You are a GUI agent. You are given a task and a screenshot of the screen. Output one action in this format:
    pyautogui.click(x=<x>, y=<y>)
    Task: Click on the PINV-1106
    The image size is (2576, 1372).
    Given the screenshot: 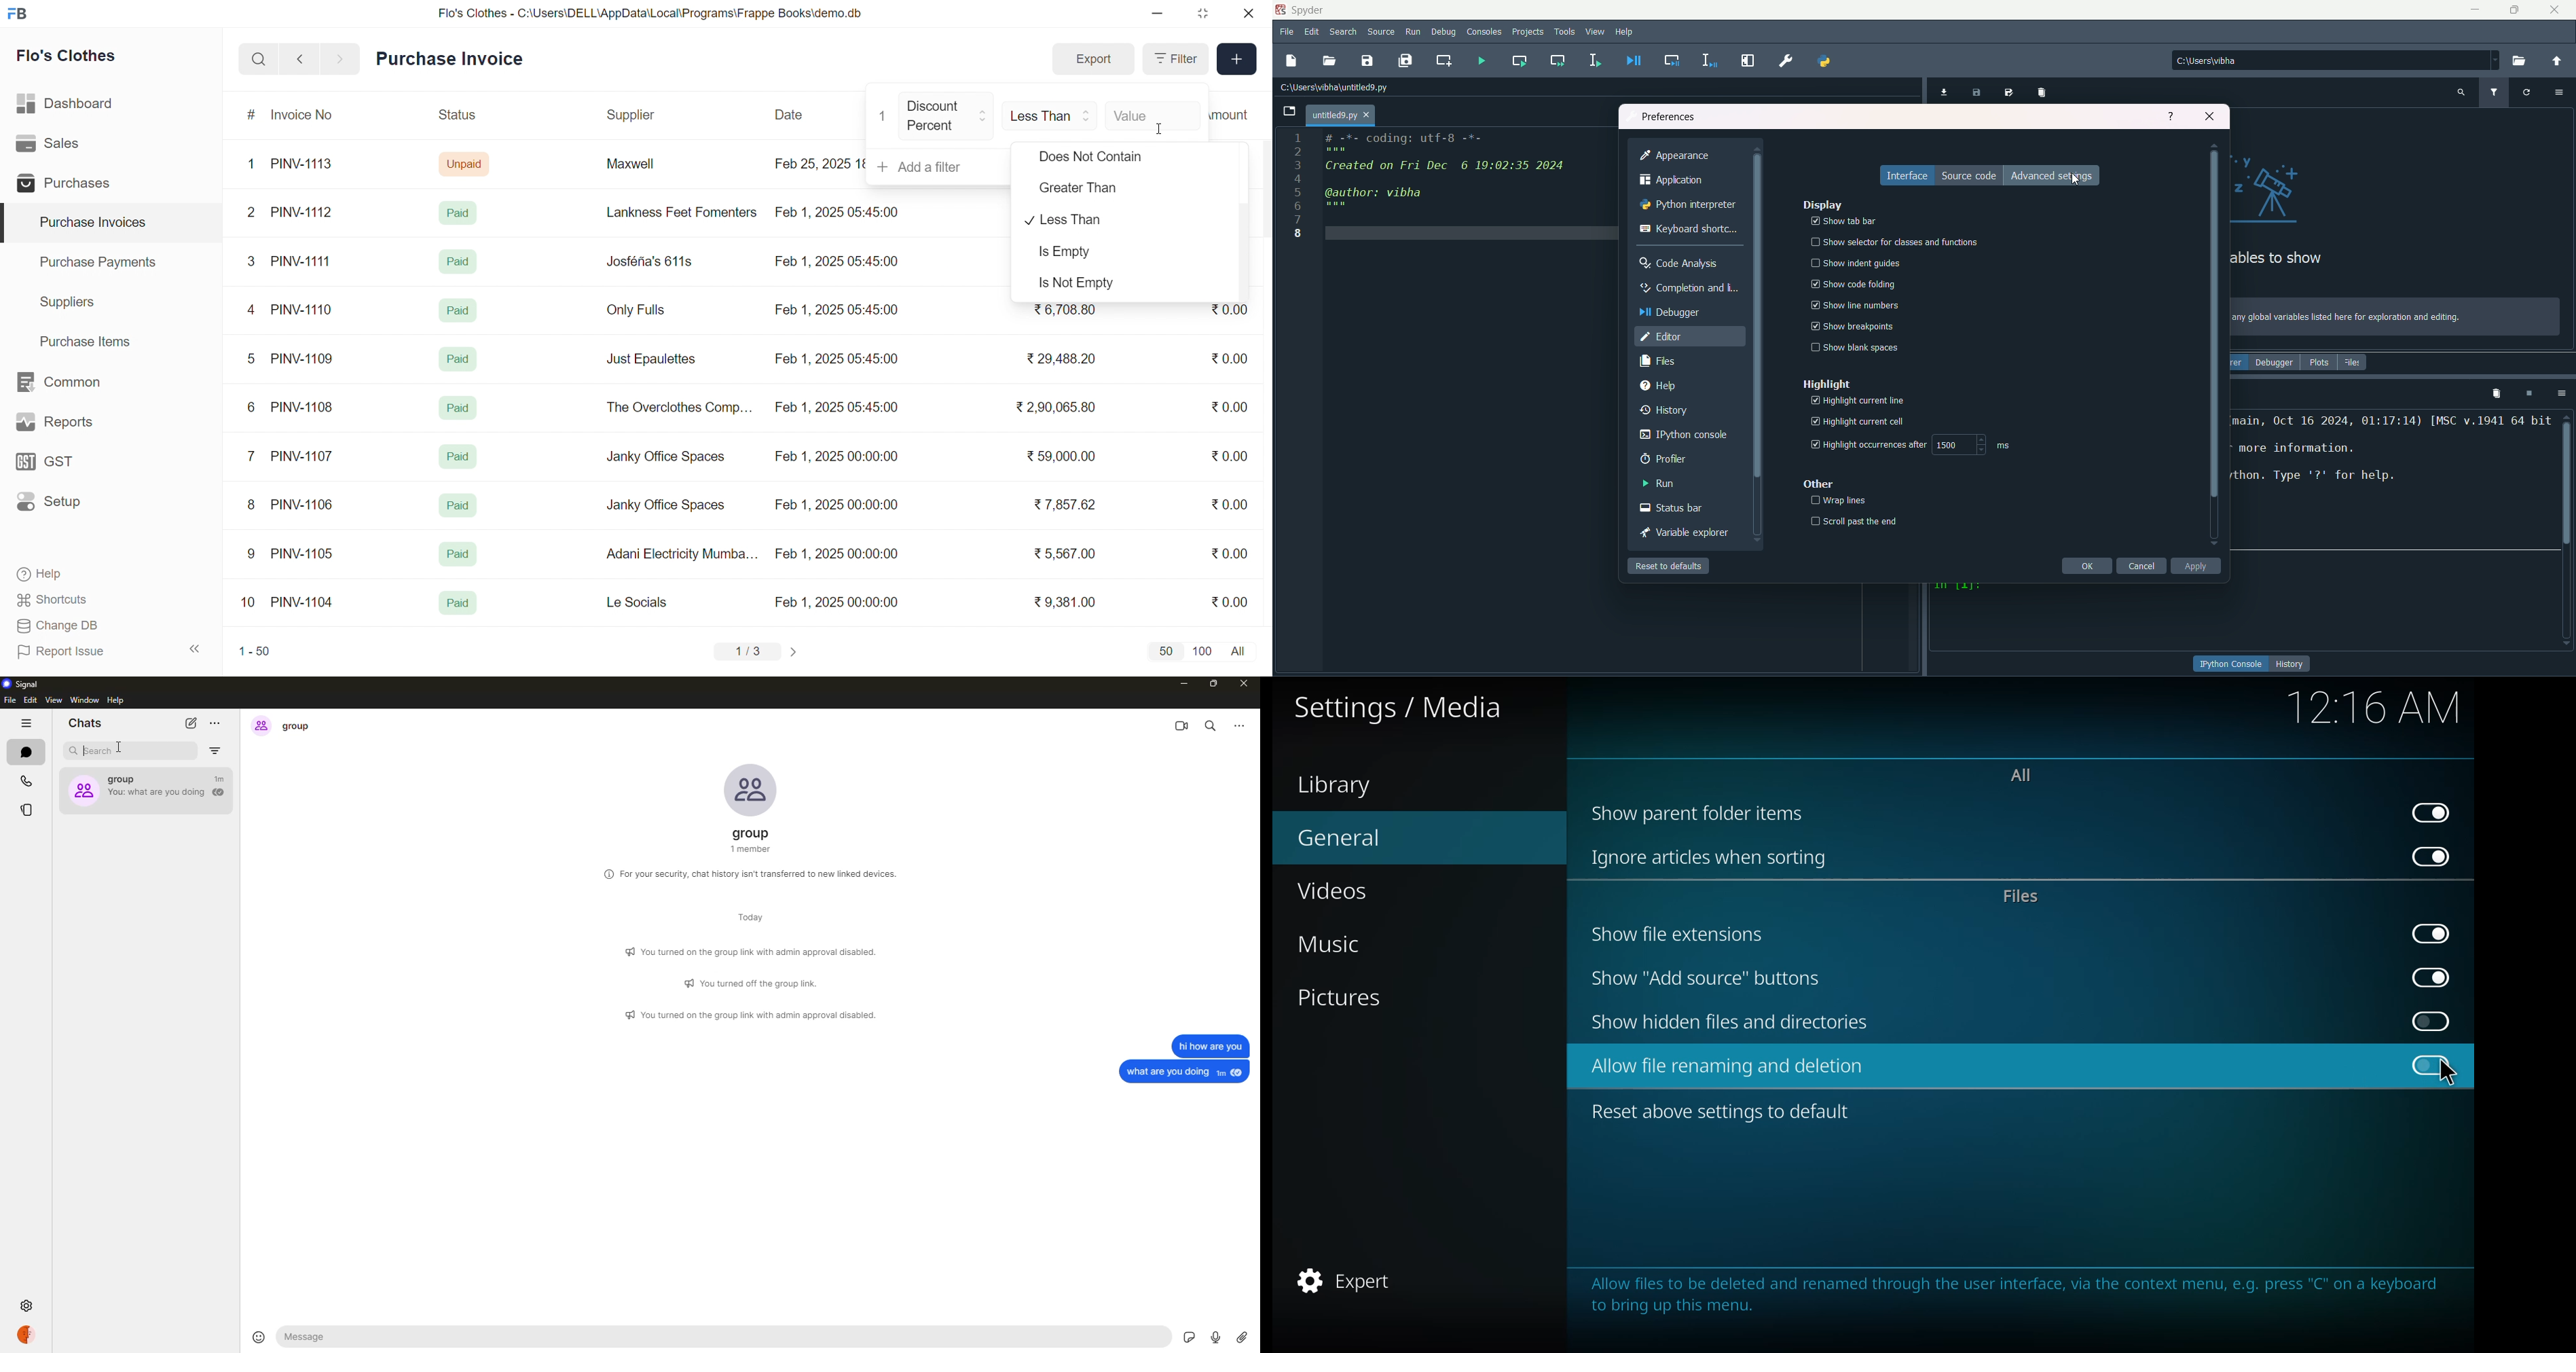 What is the action you would take?
    pyautogui.click(x=307, y=505)
    